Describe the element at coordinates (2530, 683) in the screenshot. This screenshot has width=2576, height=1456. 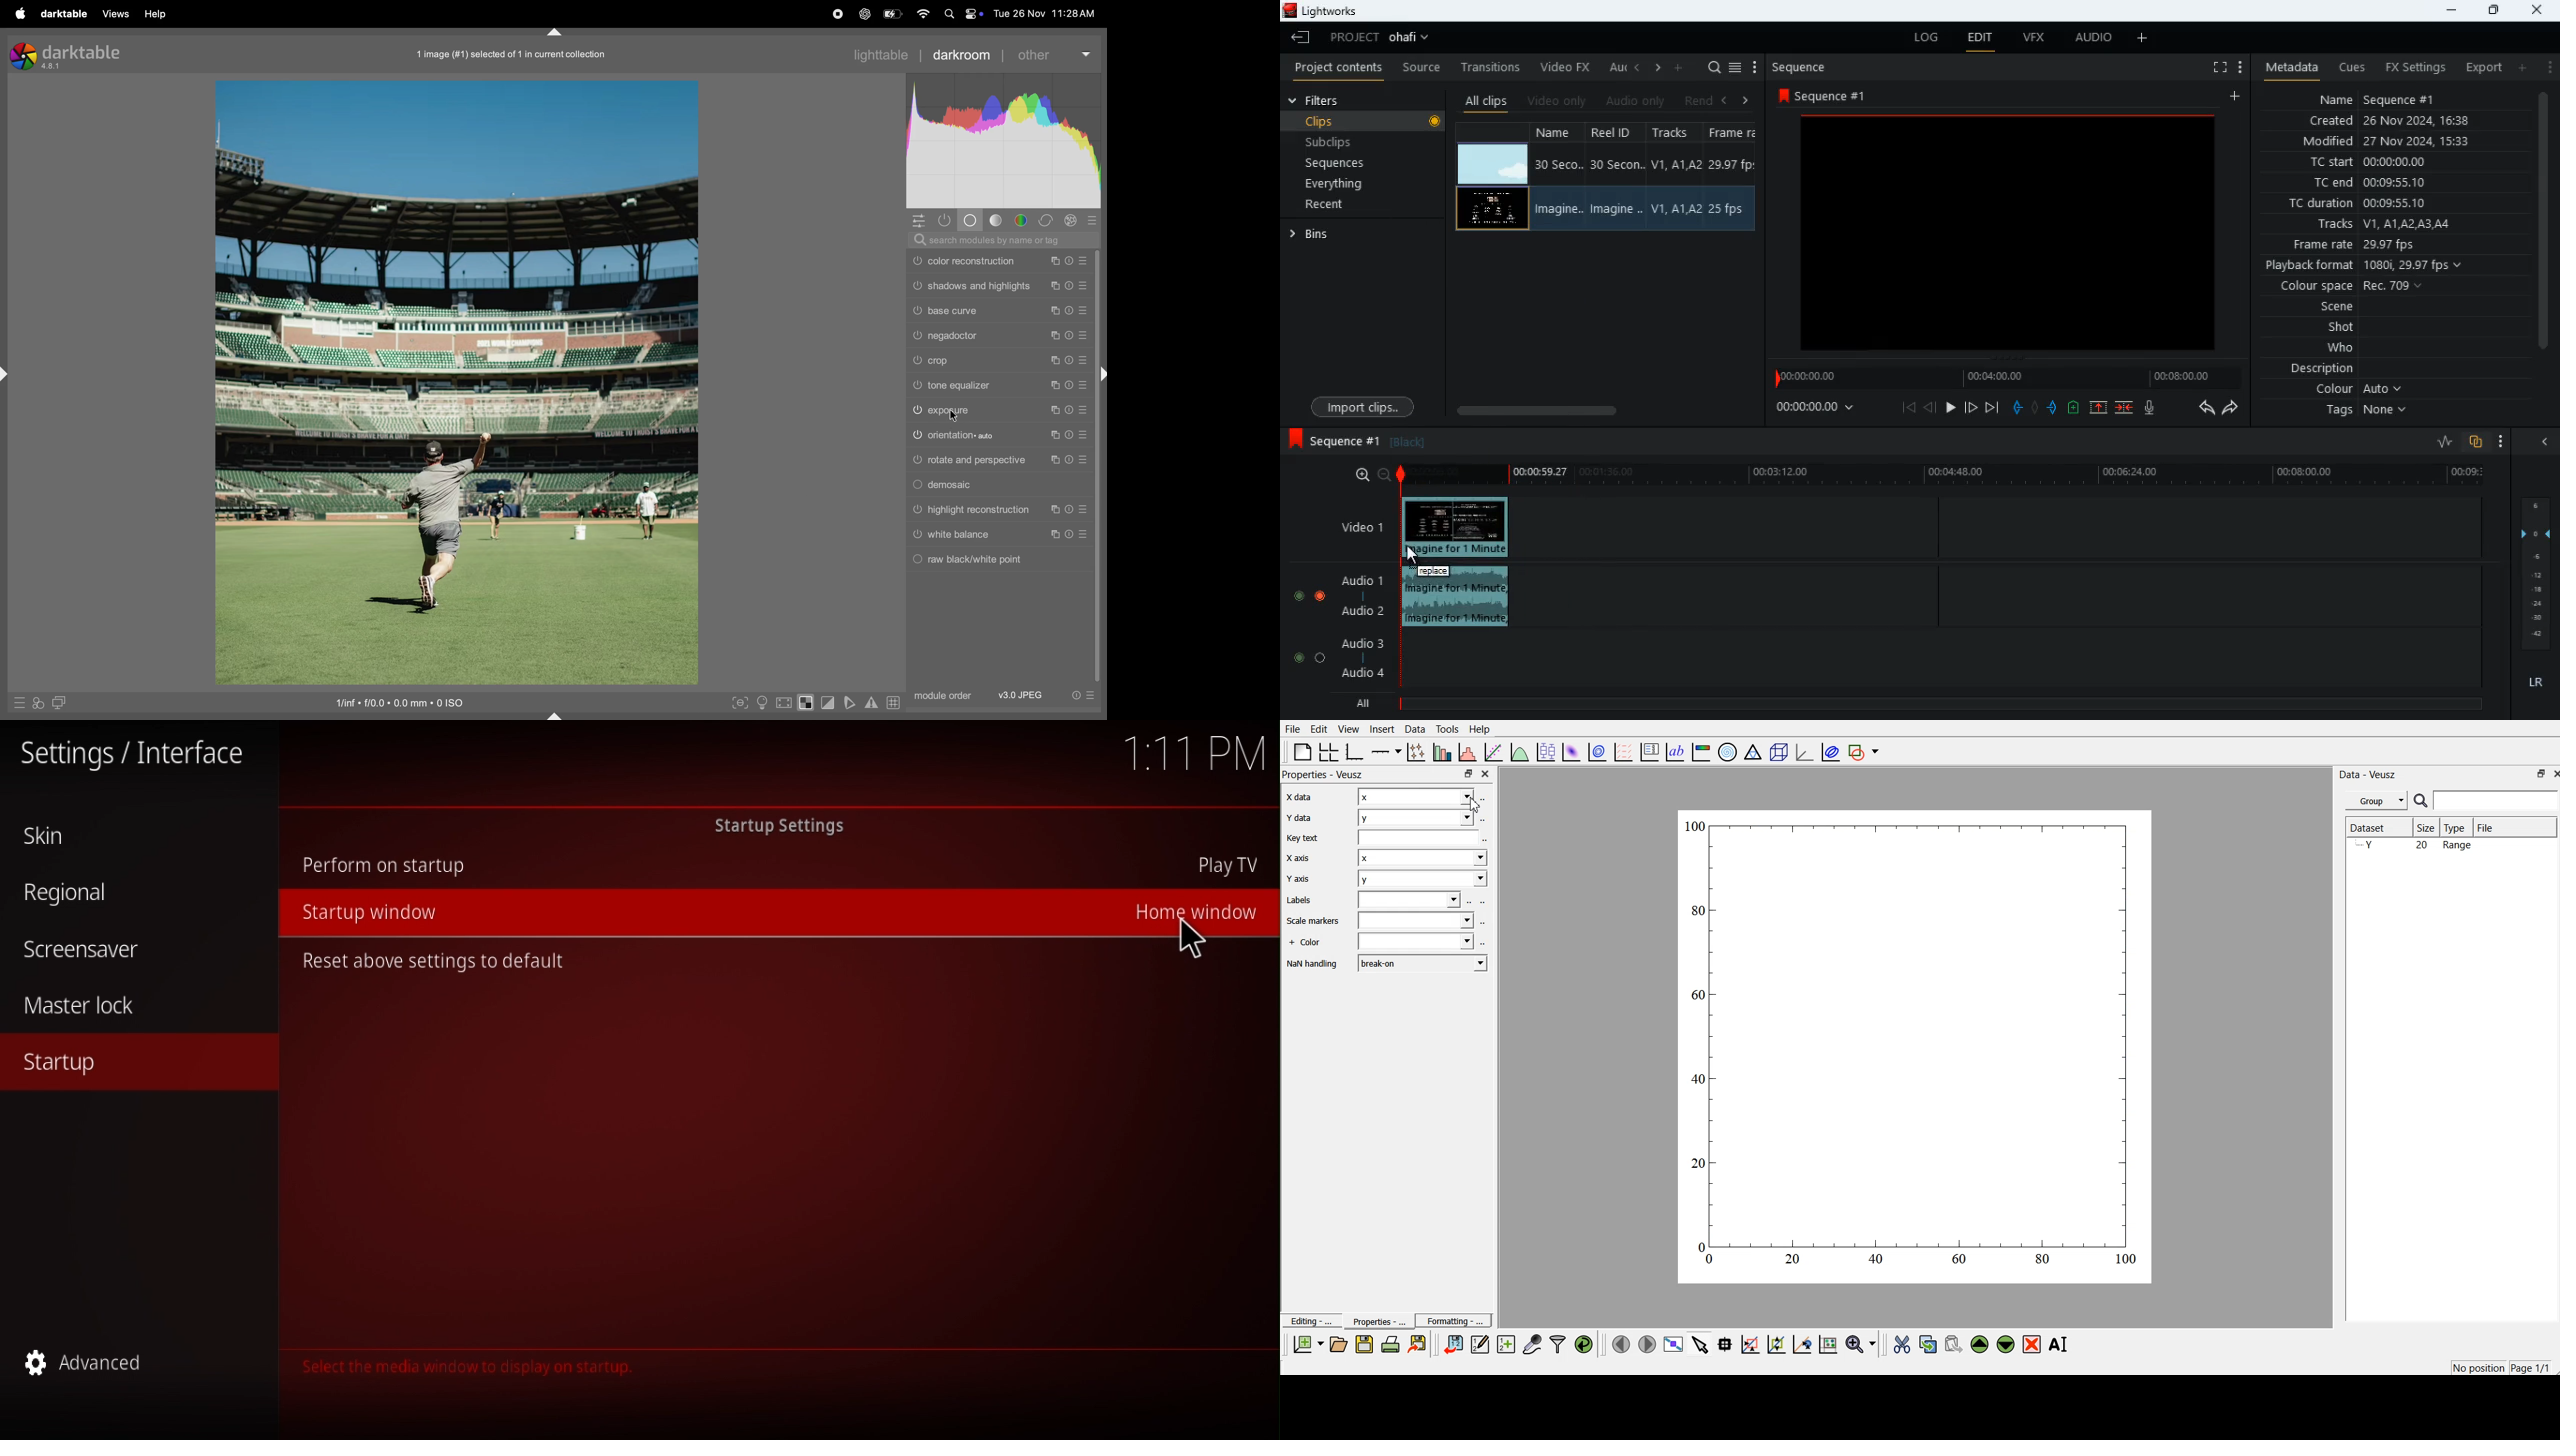
I see `lr` at that location.